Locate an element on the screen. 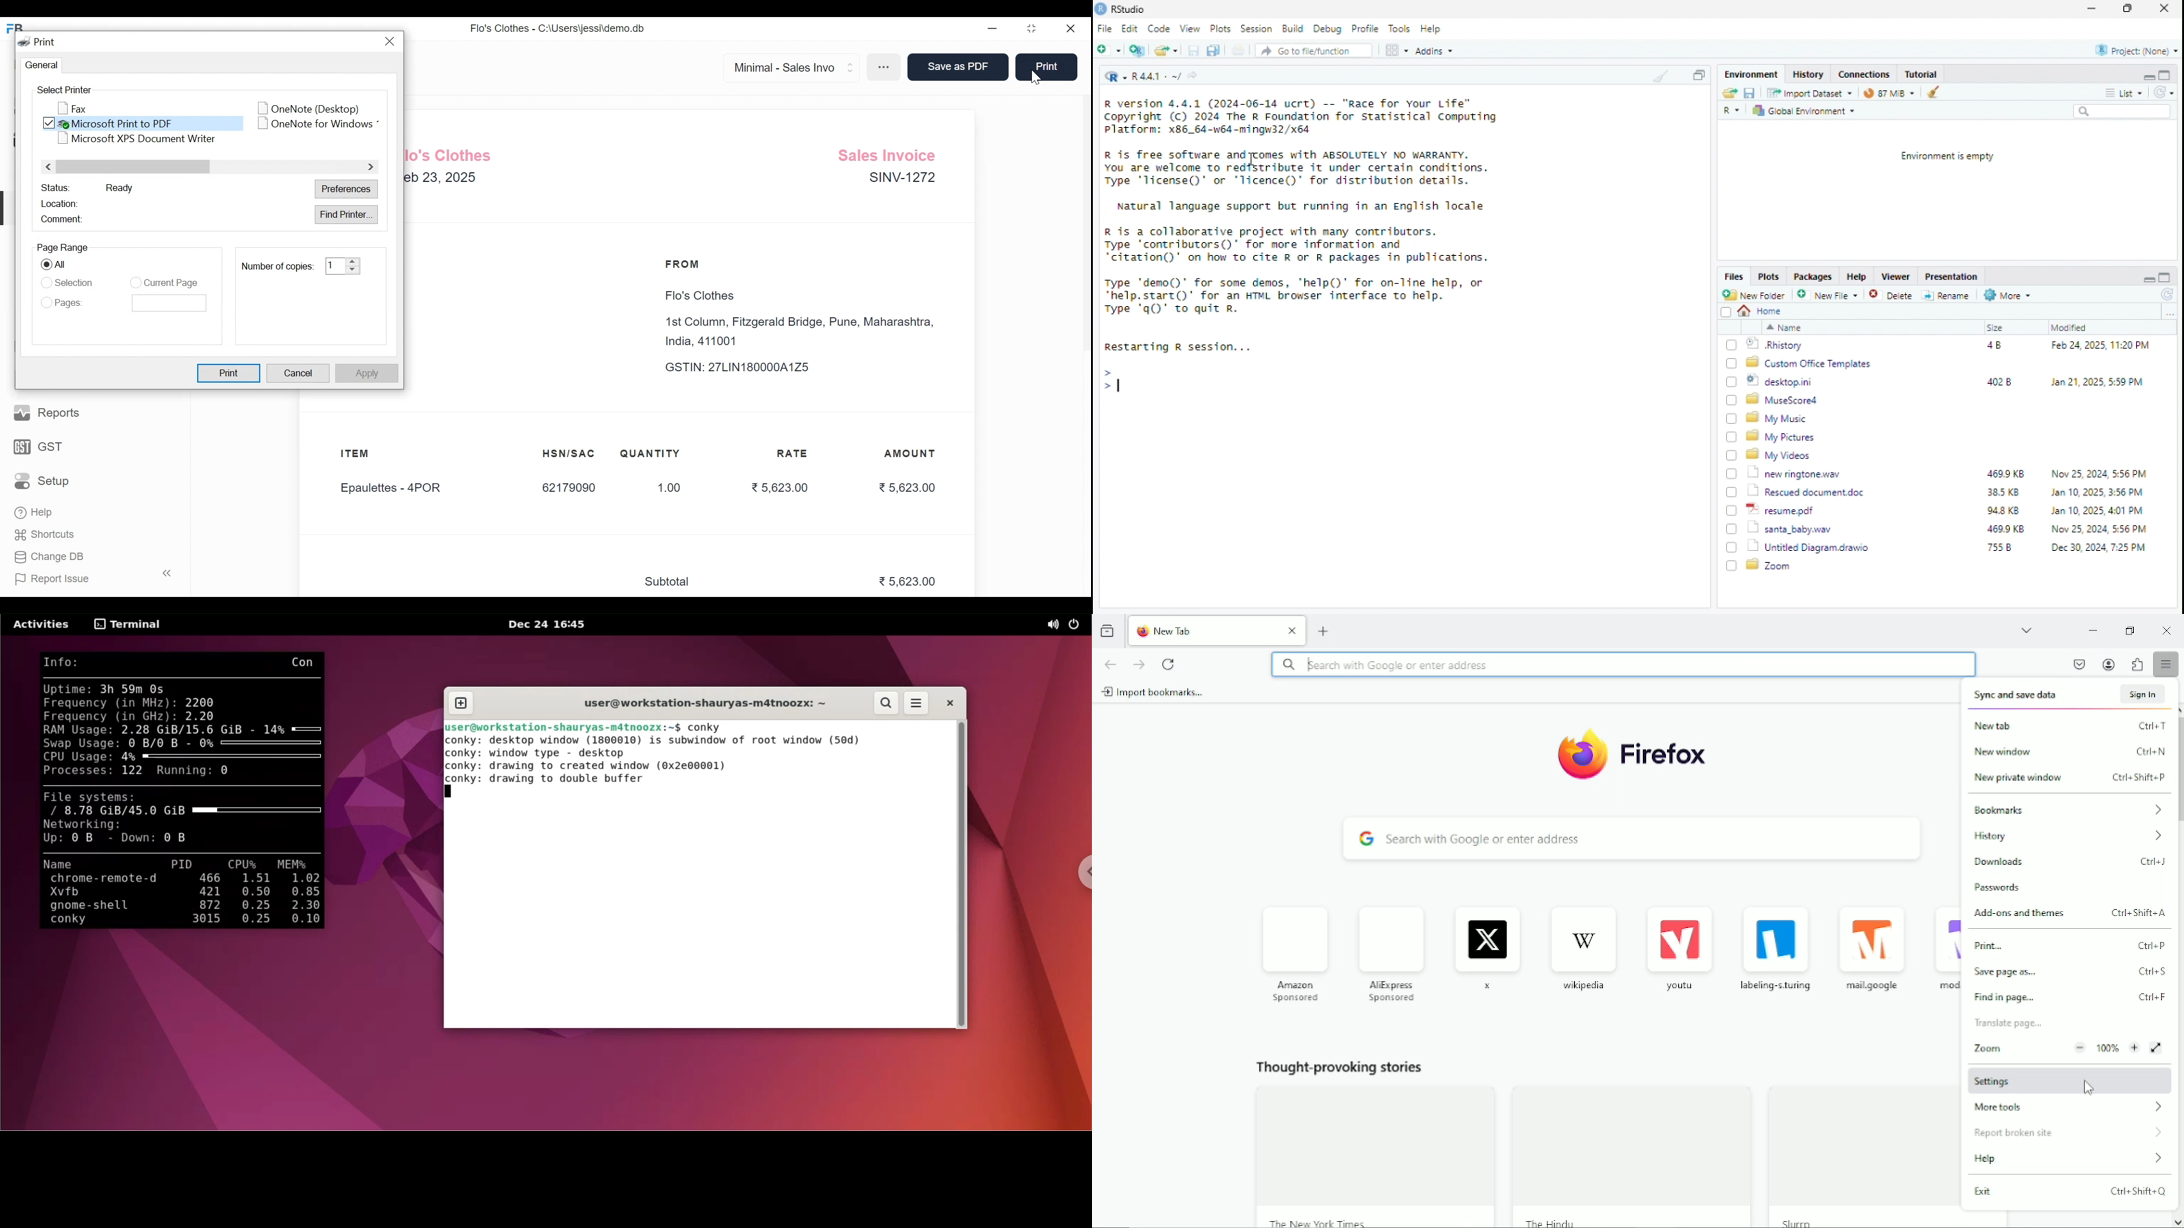 Image resolution: width=2184 pixels, height=1232 pixels. search box is located at coordinates (2123, 111).